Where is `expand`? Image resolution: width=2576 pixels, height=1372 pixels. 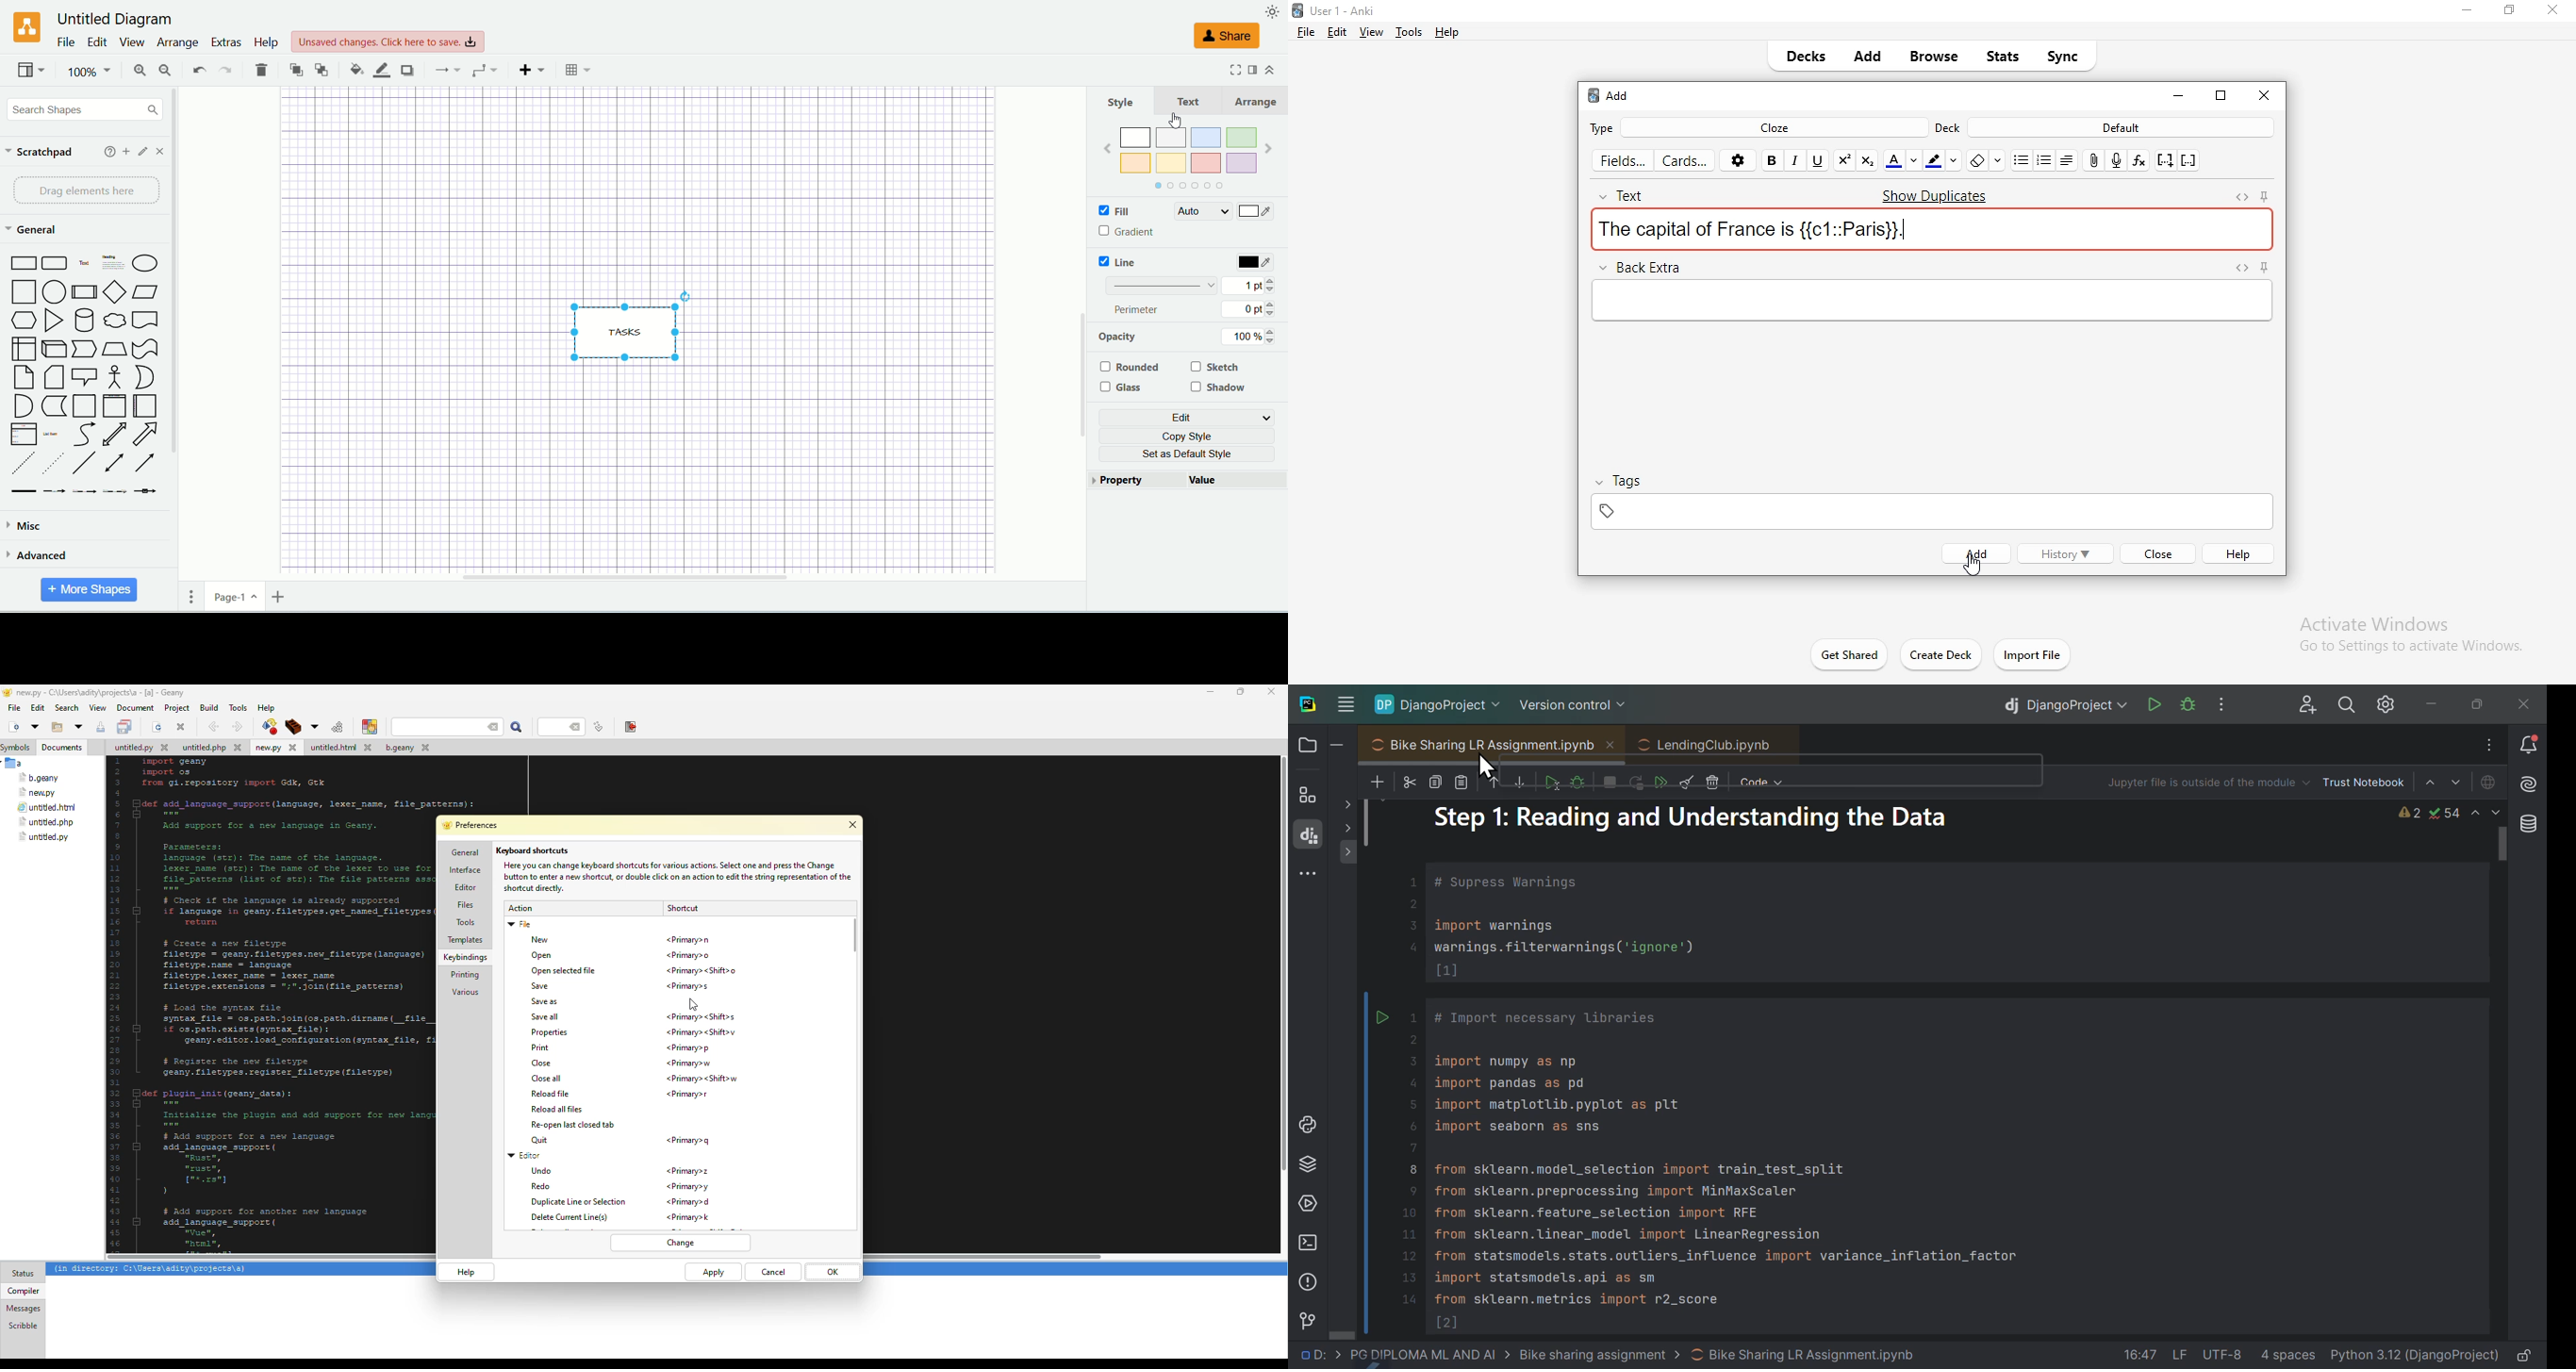 expand is located at coordinates (2239, 268).